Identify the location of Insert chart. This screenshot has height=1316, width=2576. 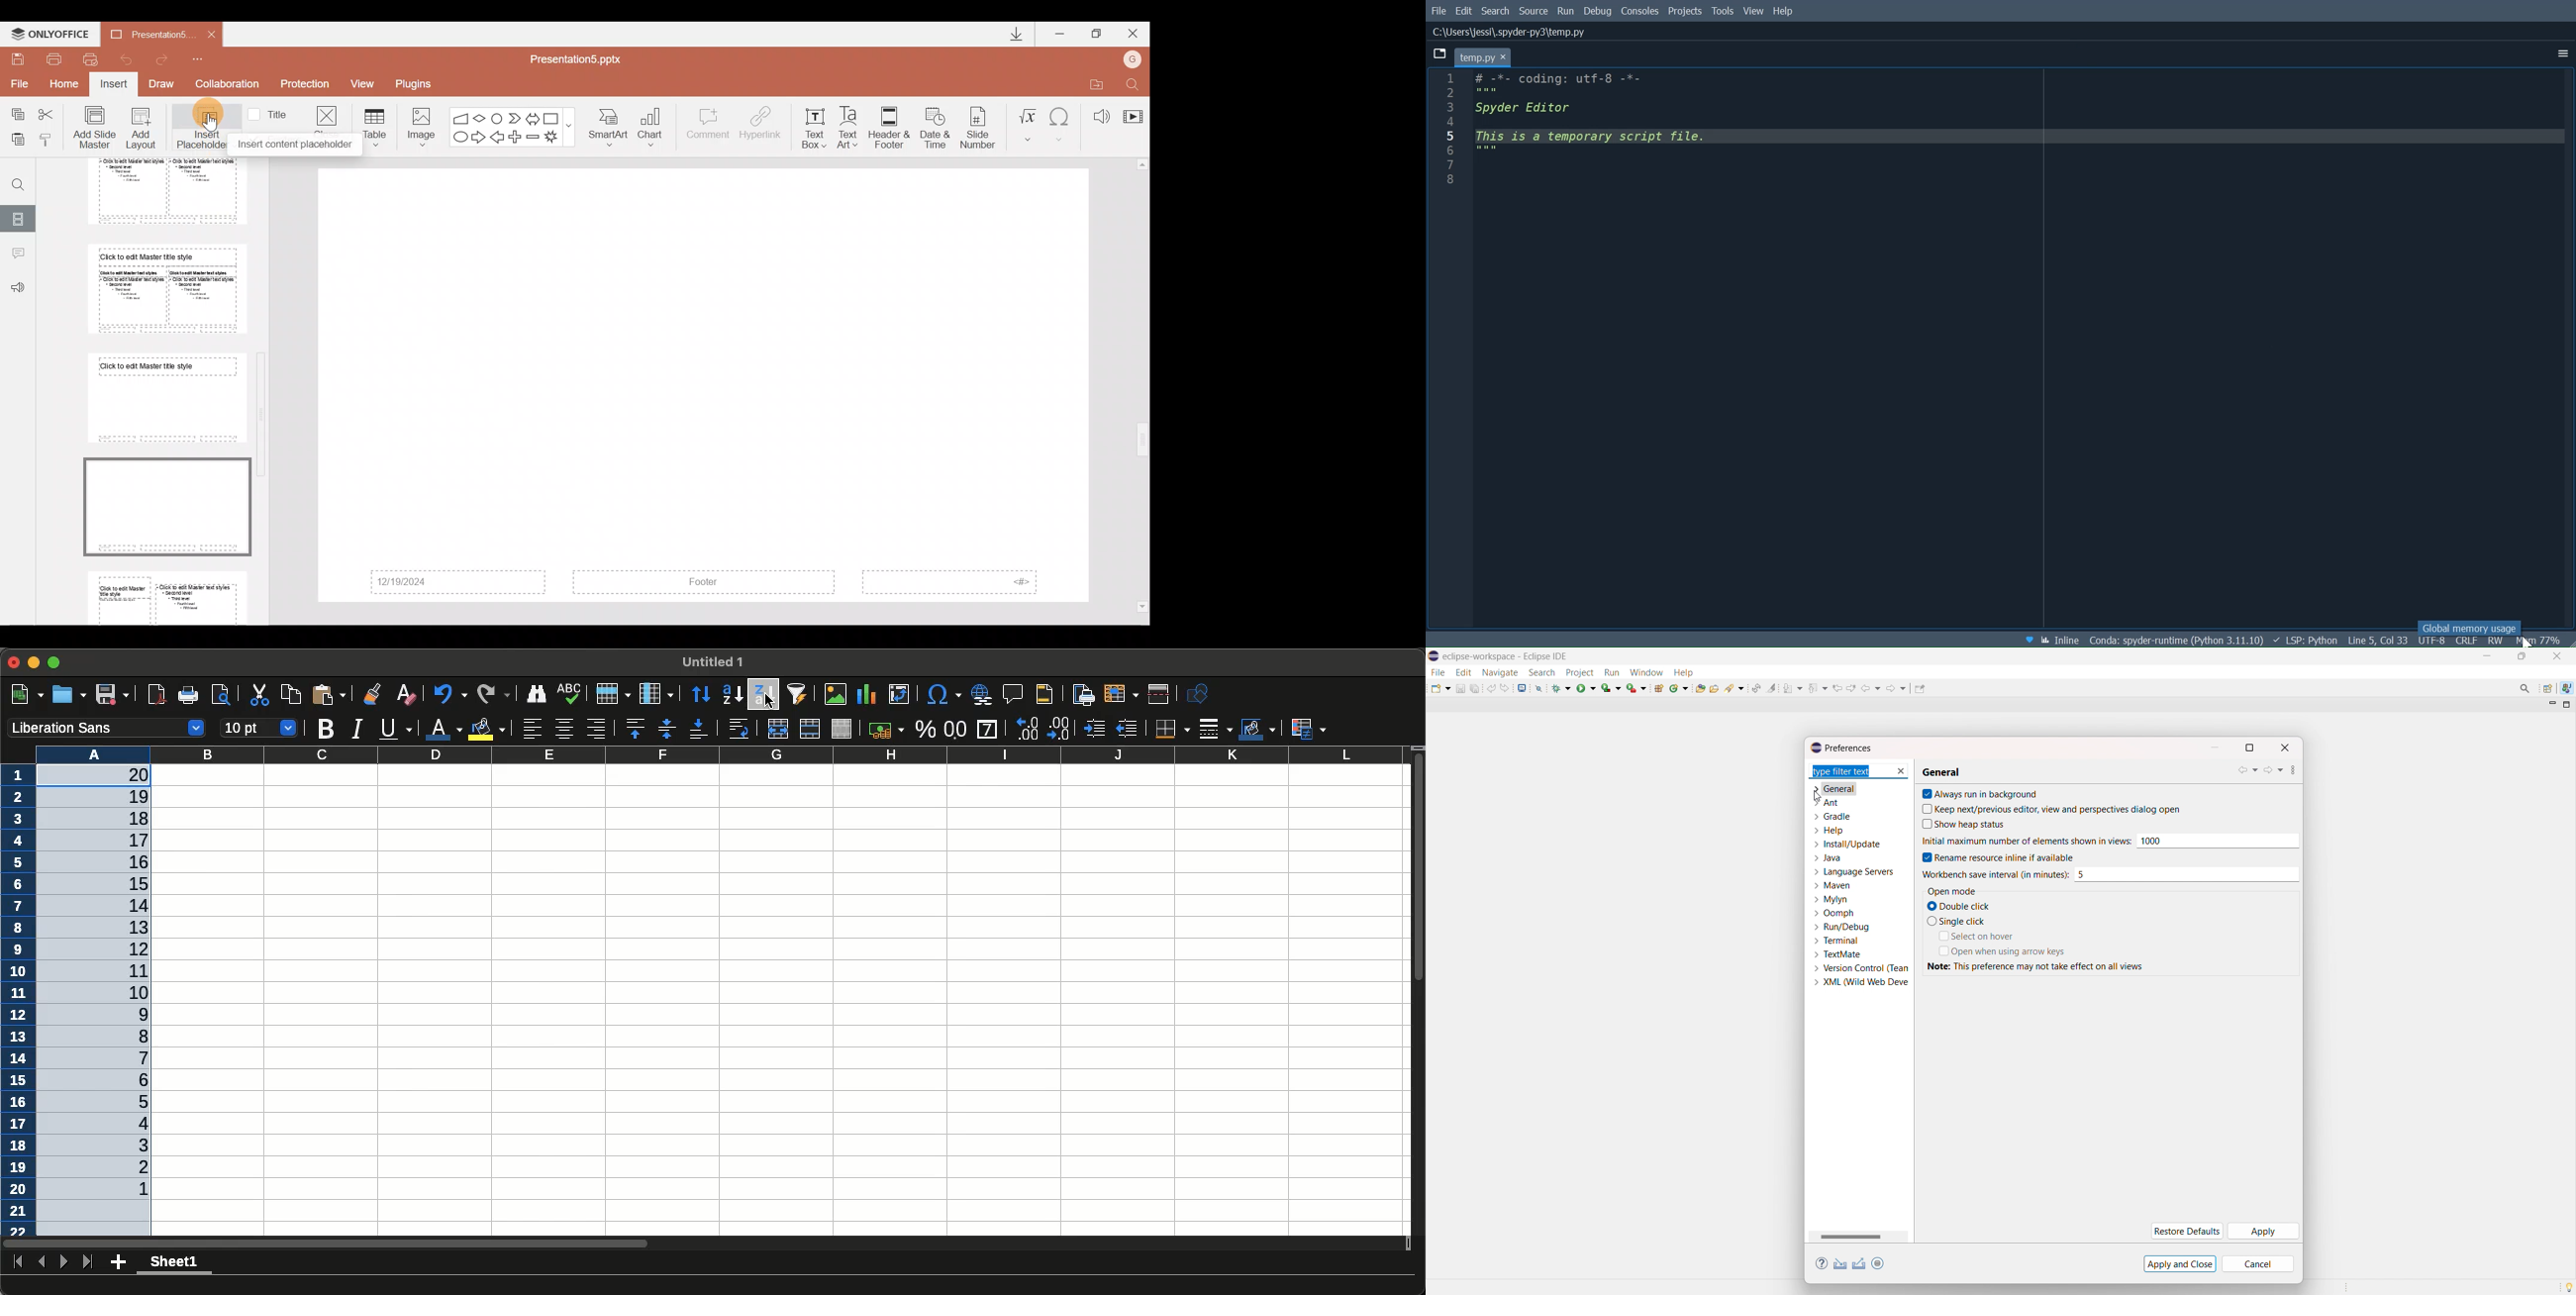
(867, 696).